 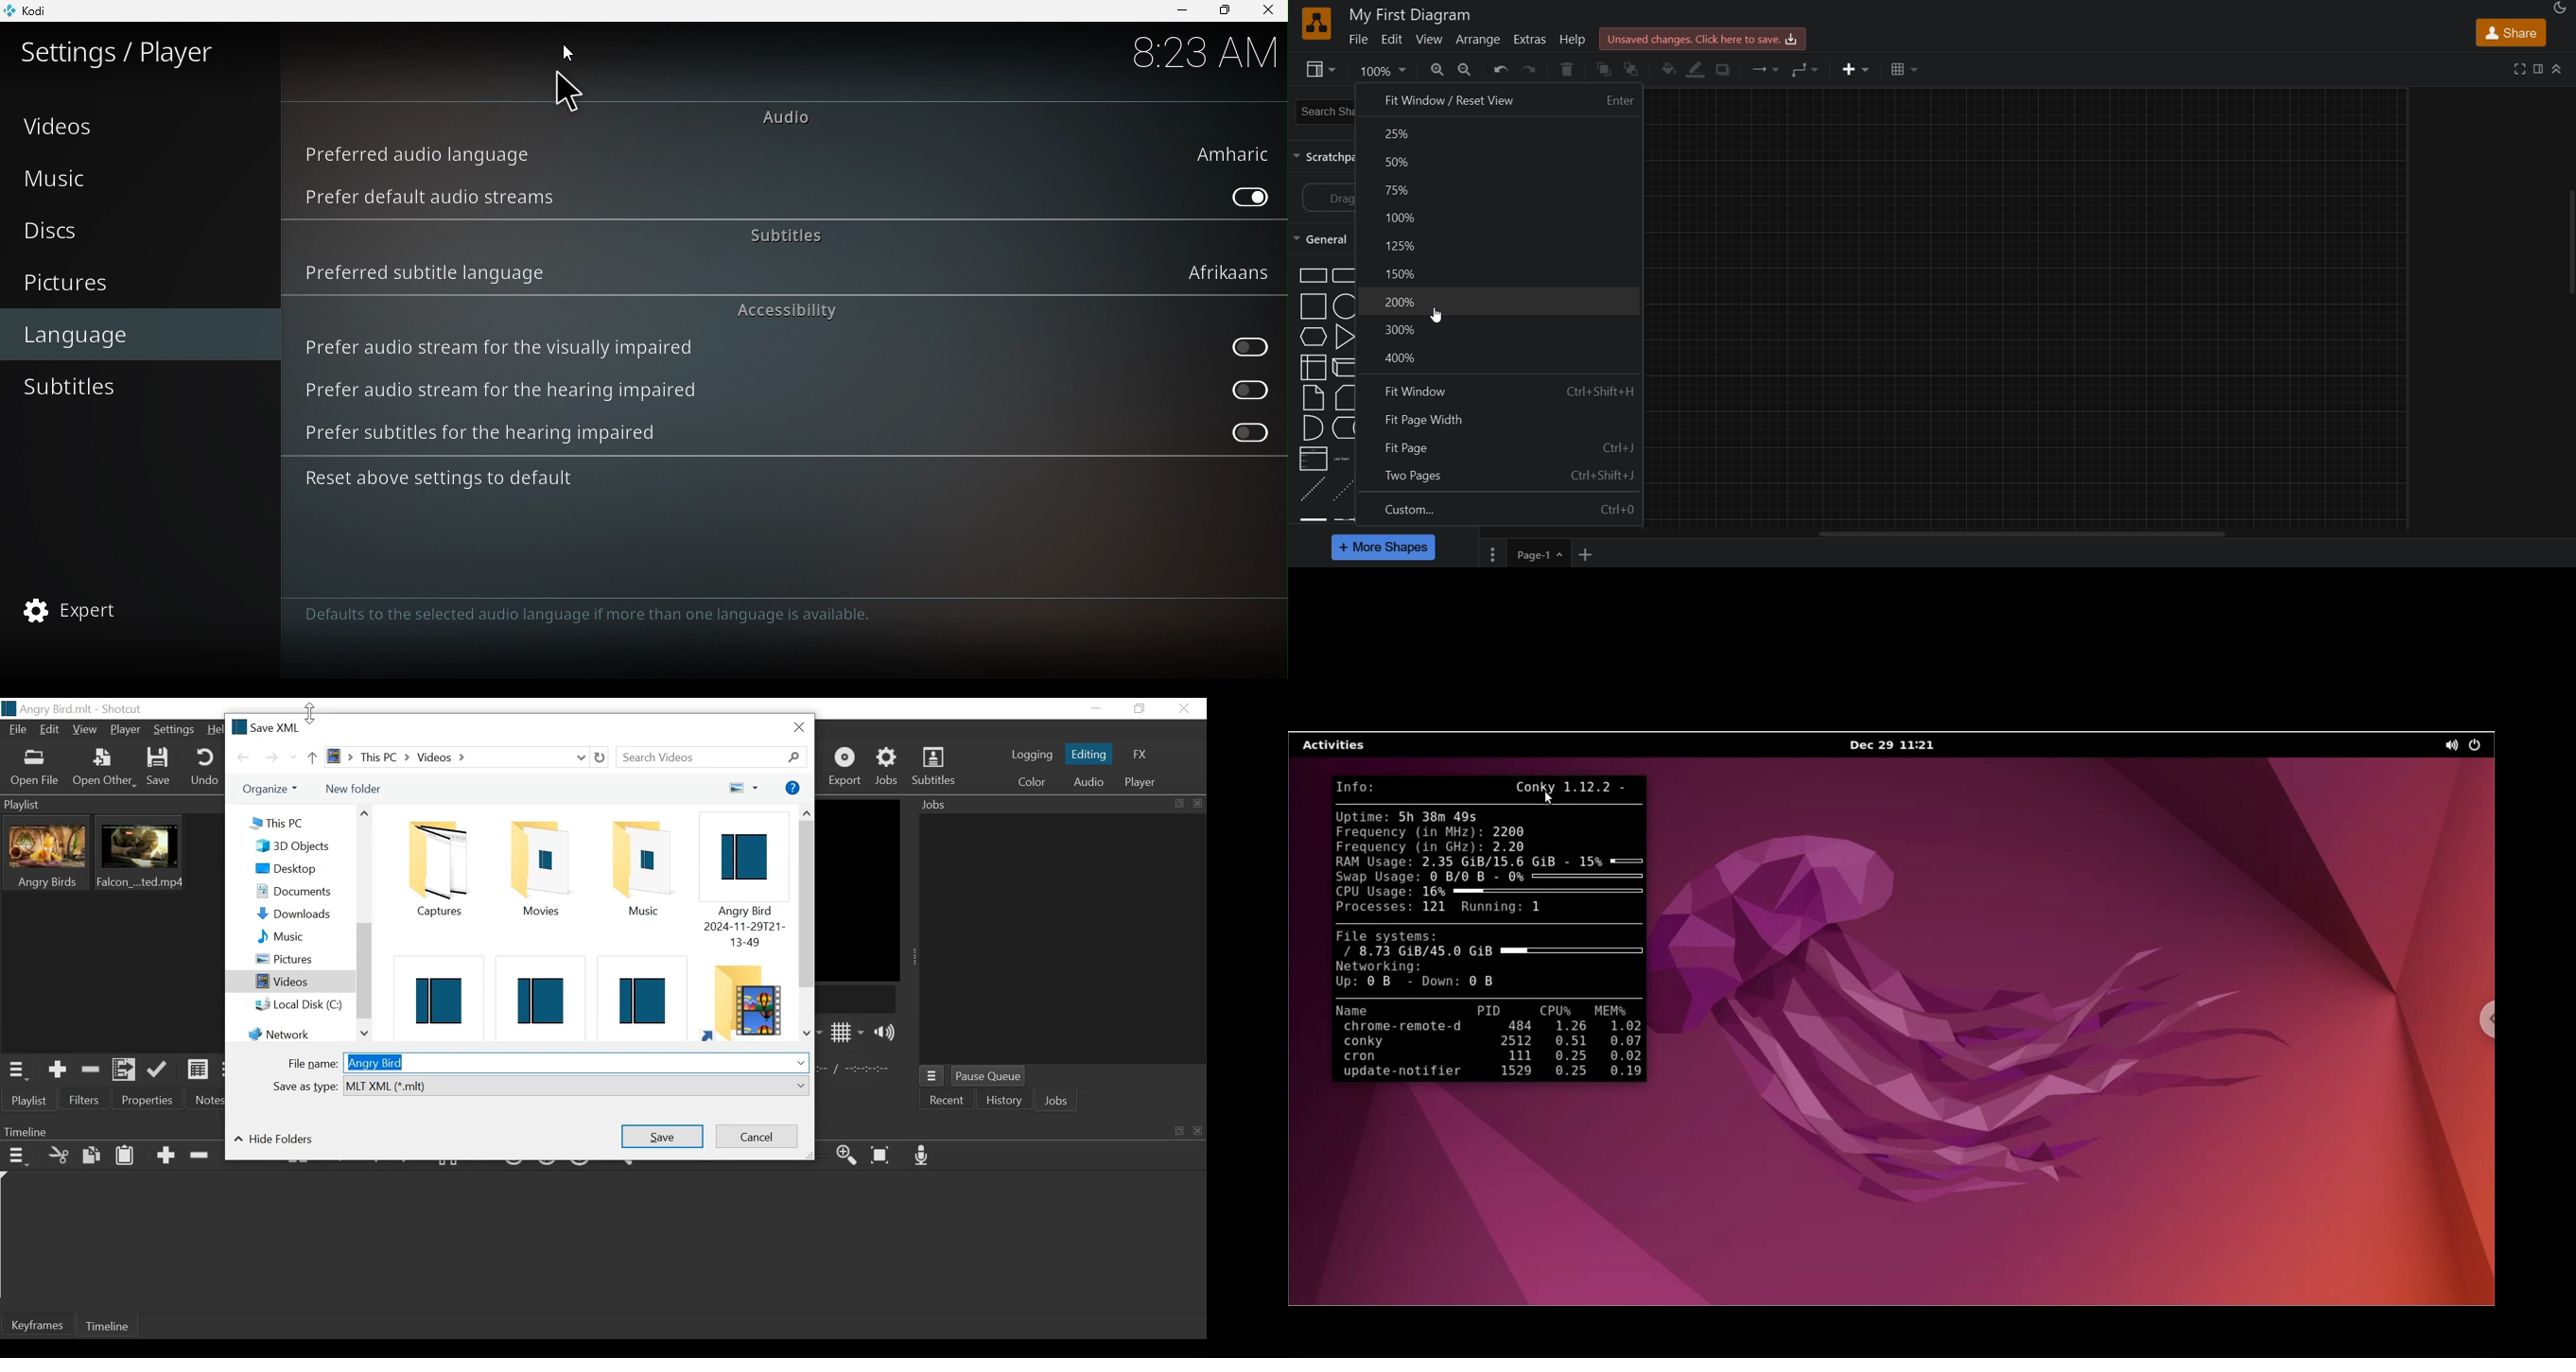 I want to click on Add files to the playlist, so click(x=125, y=1071).